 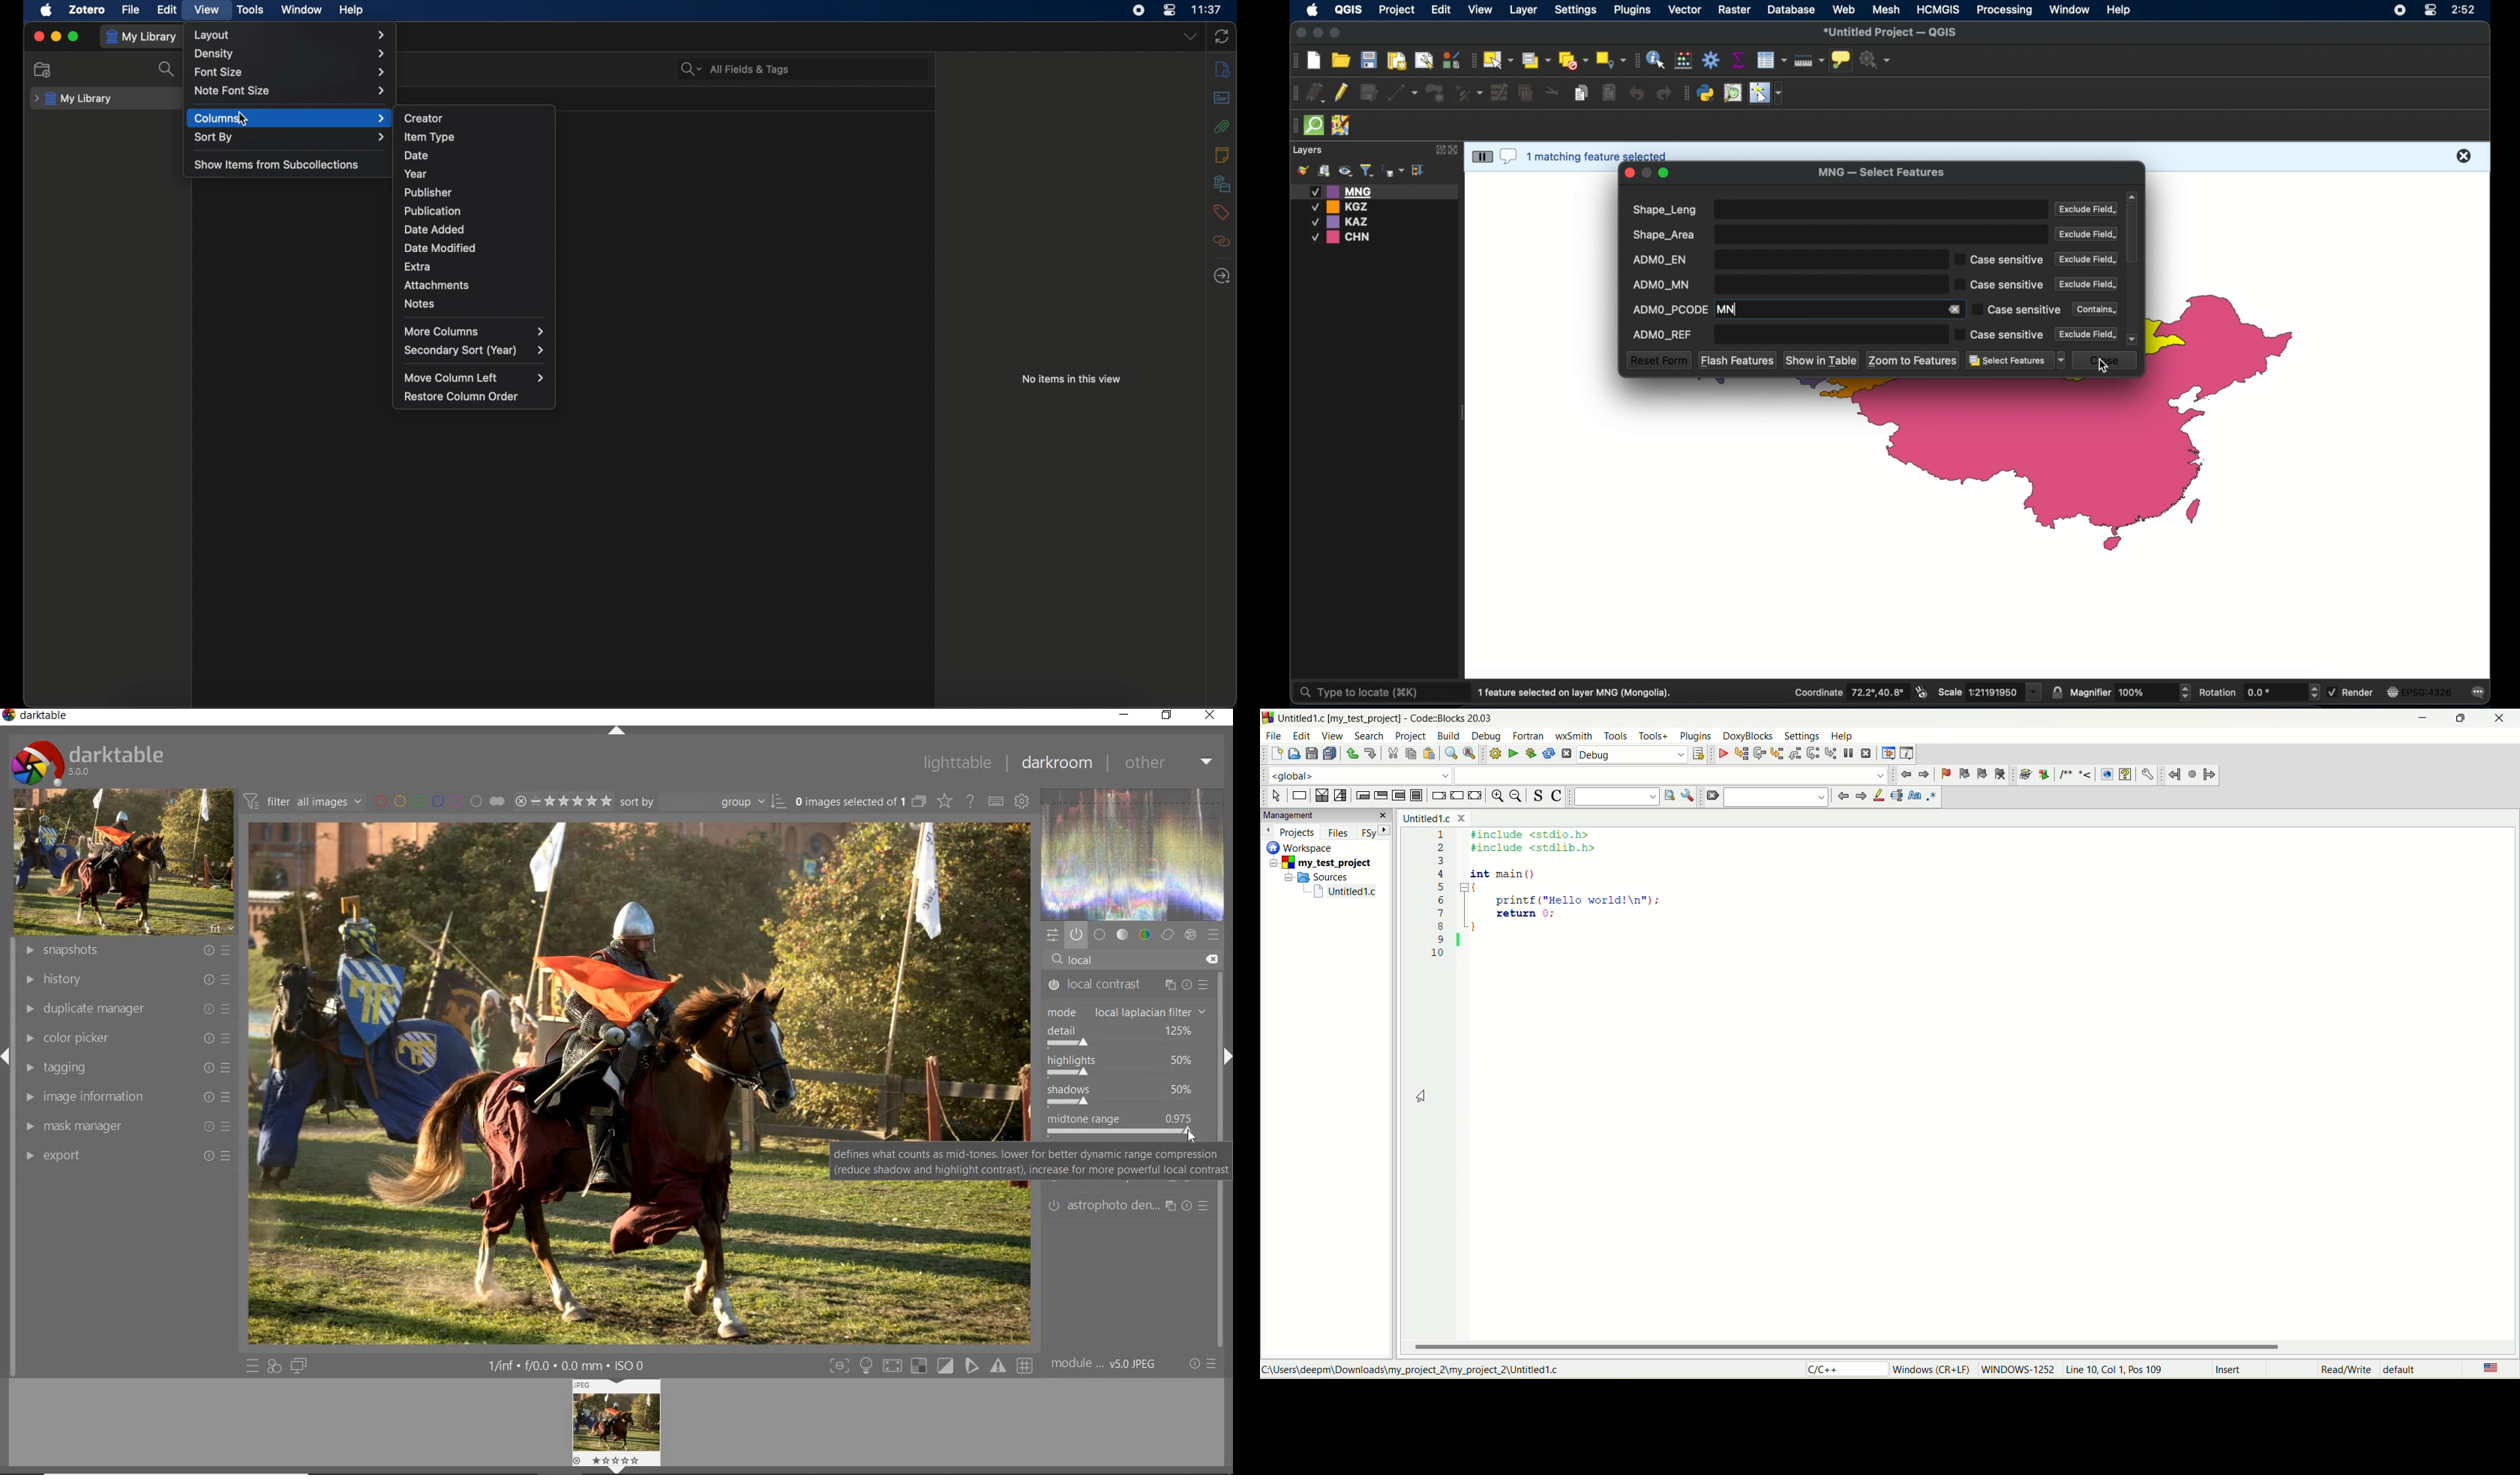 I want to click on window, so click(x=302, y=9).